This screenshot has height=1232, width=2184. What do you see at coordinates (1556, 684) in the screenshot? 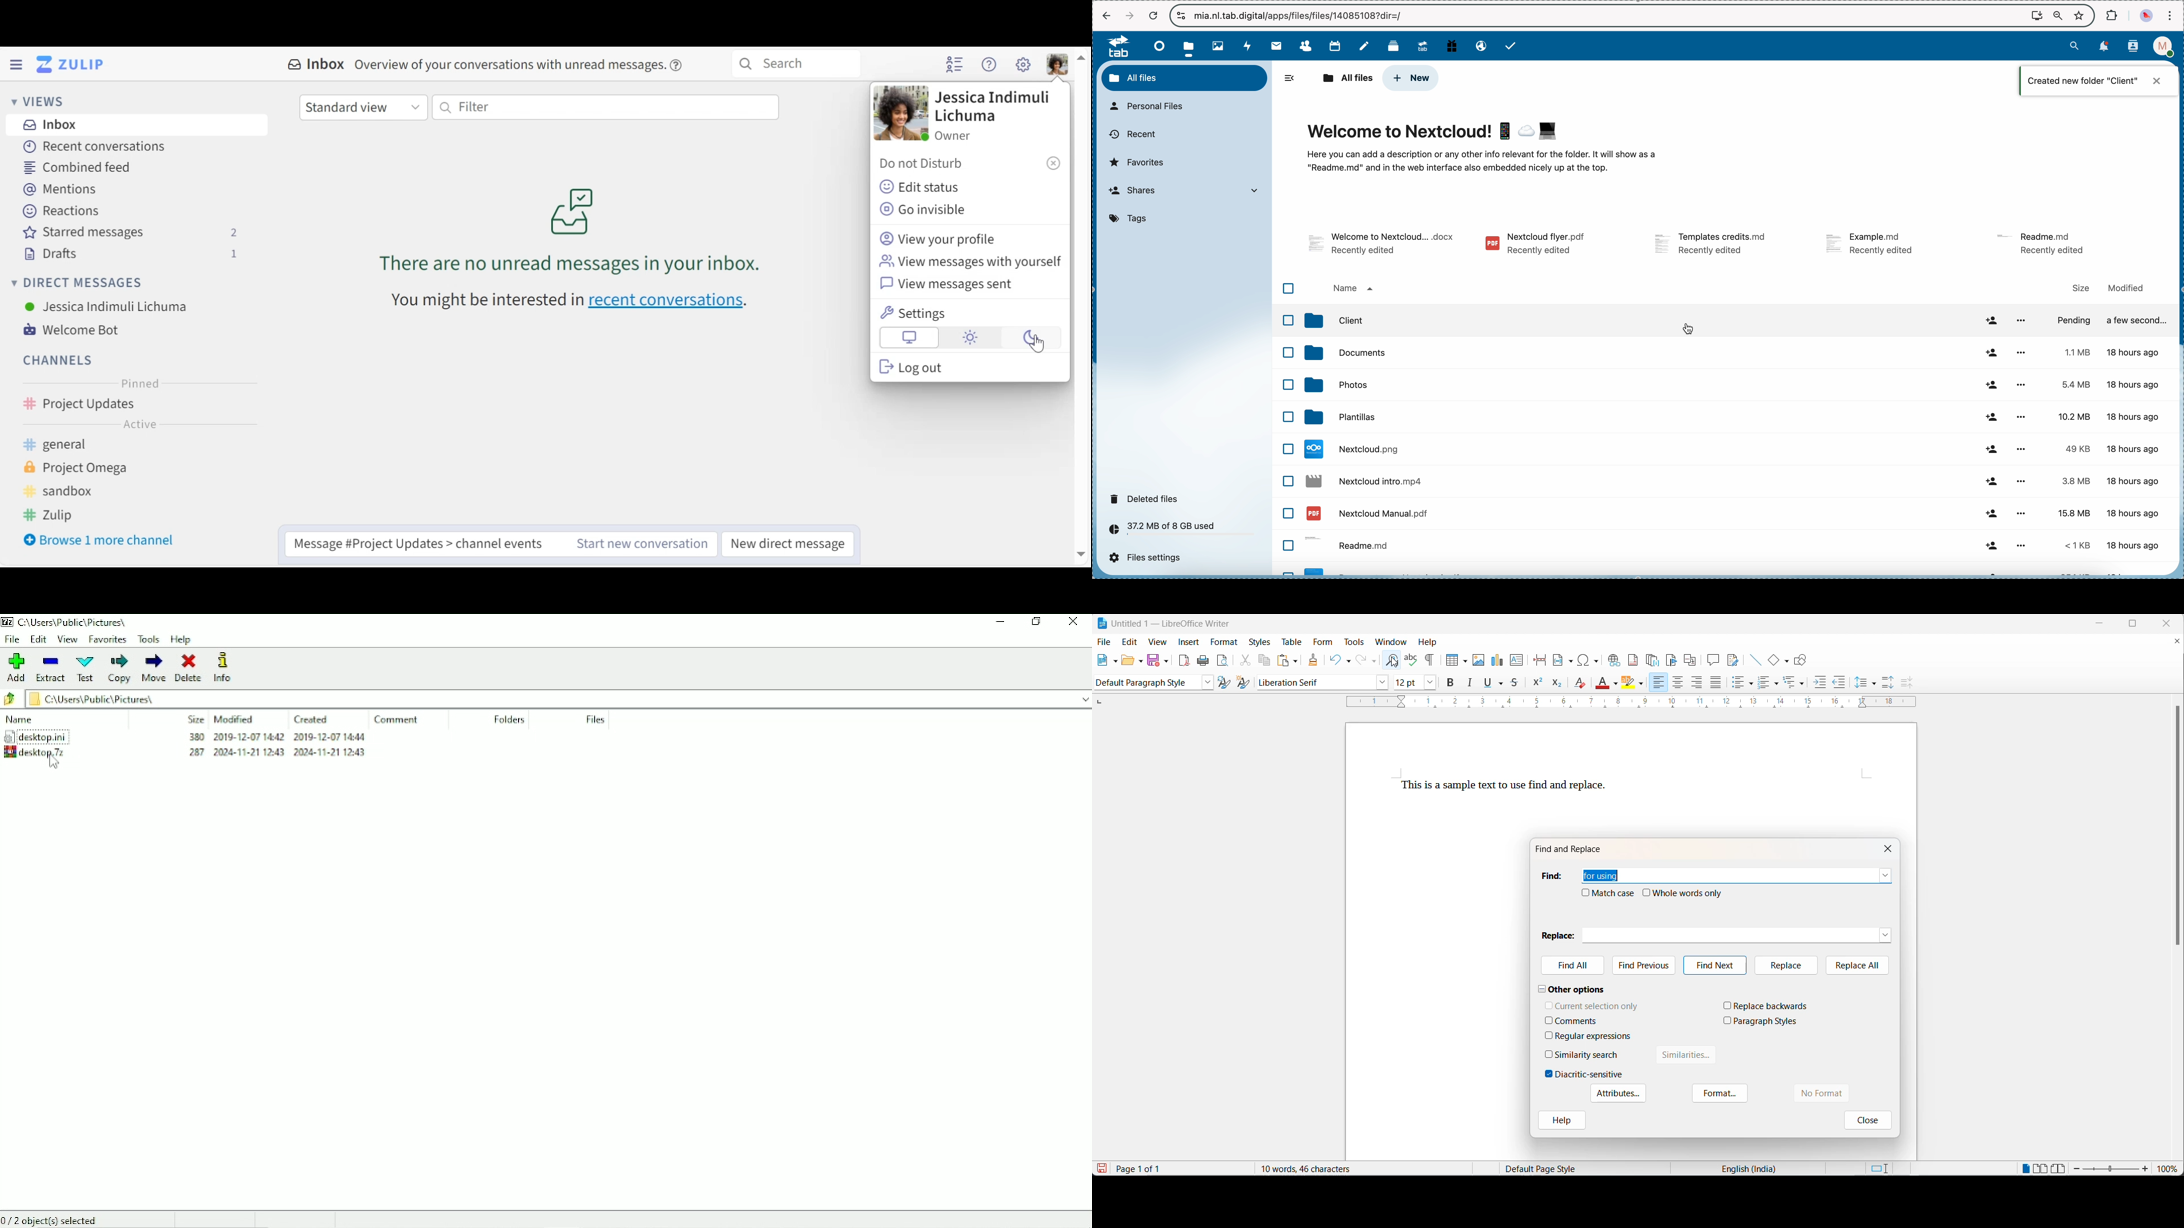
I see `subscript` at bounding box center [1556, 684].